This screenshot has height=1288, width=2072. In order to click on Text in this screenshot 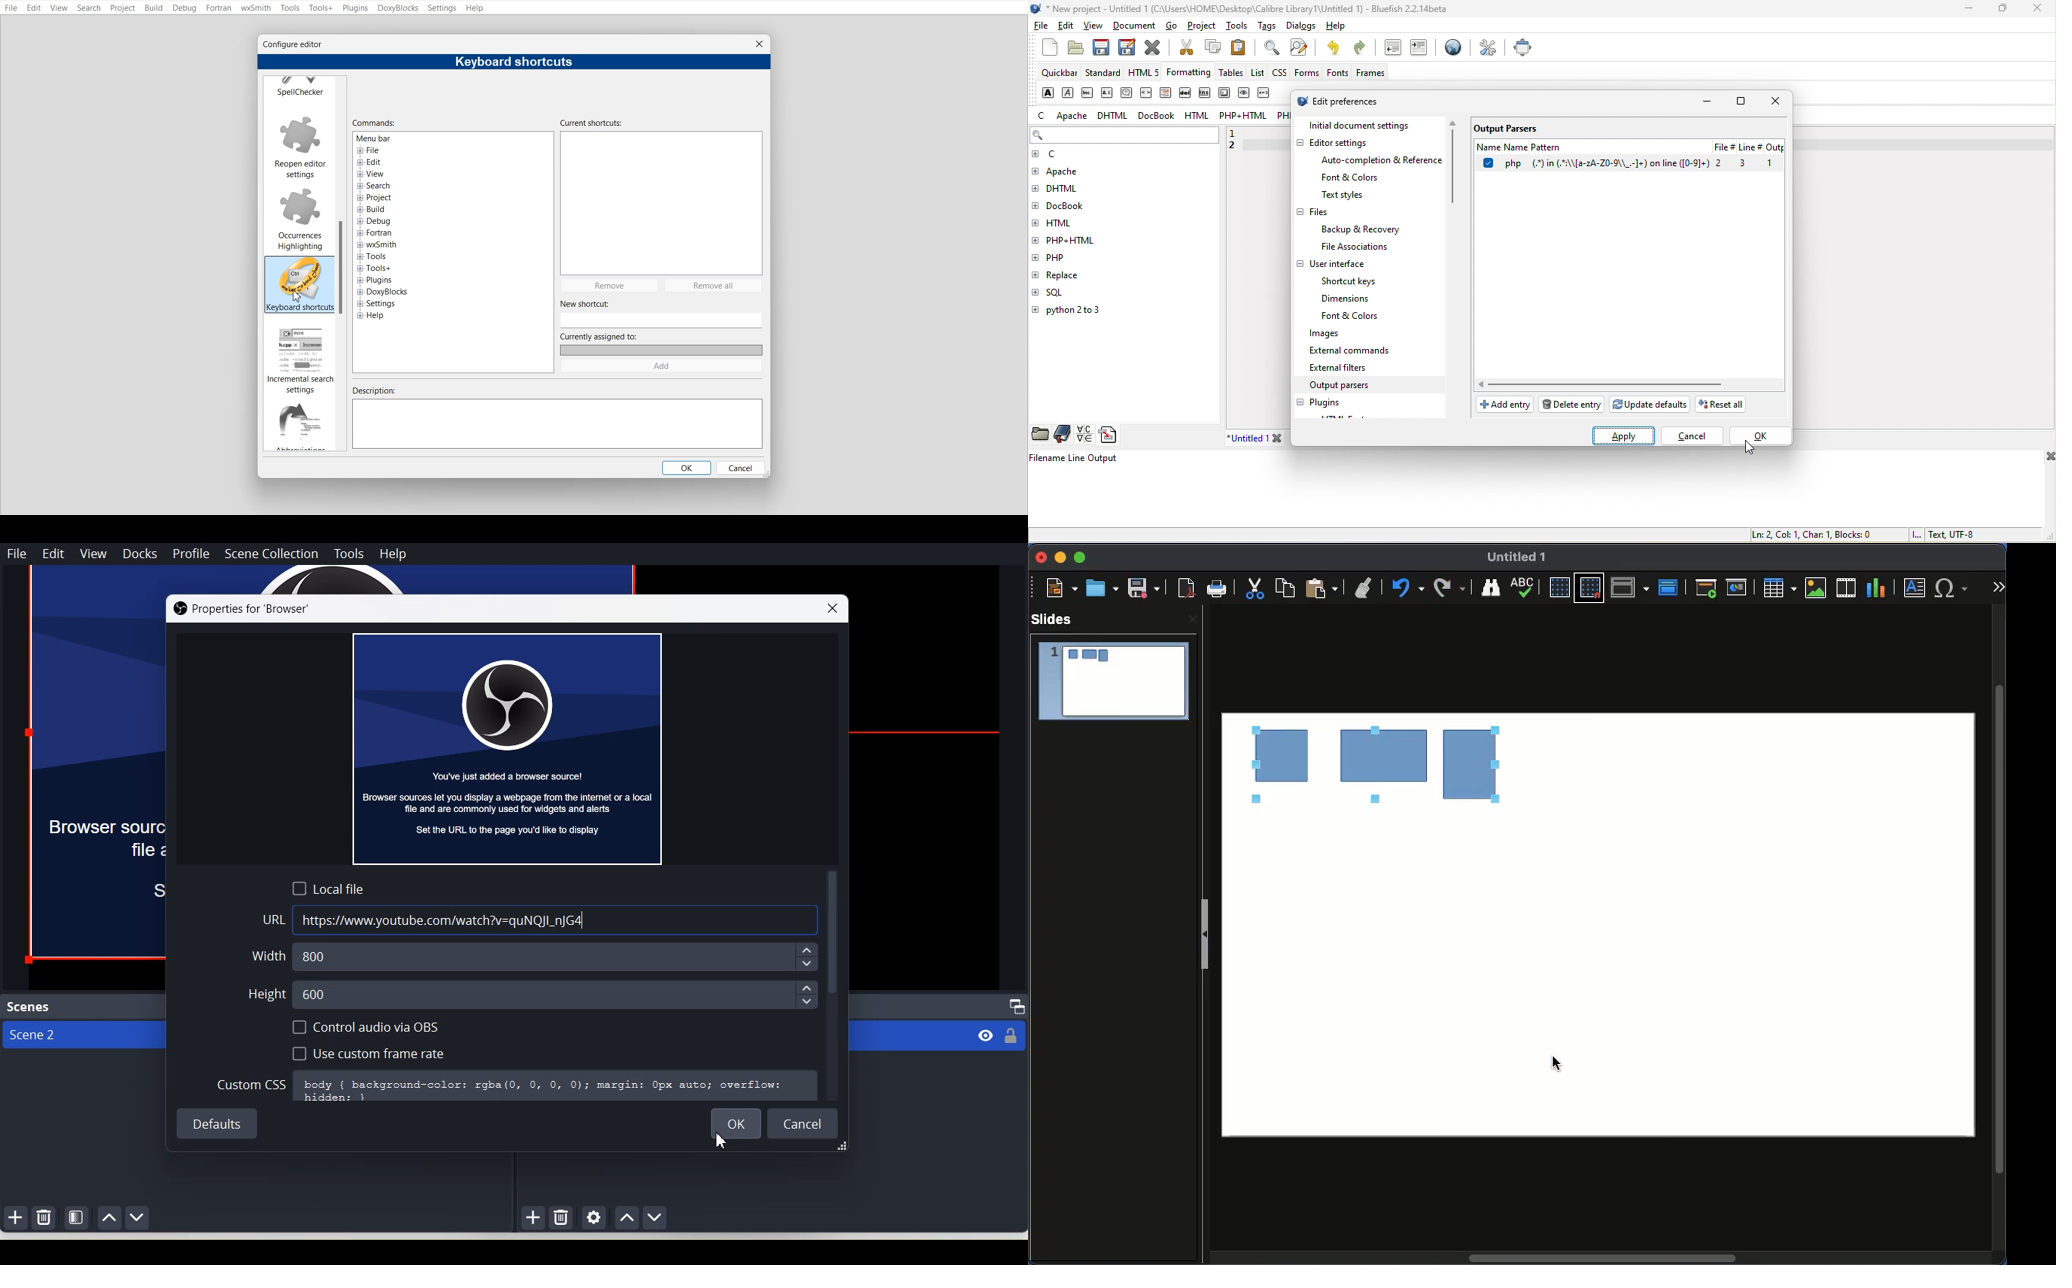, I will do `click(30, 1007)`.